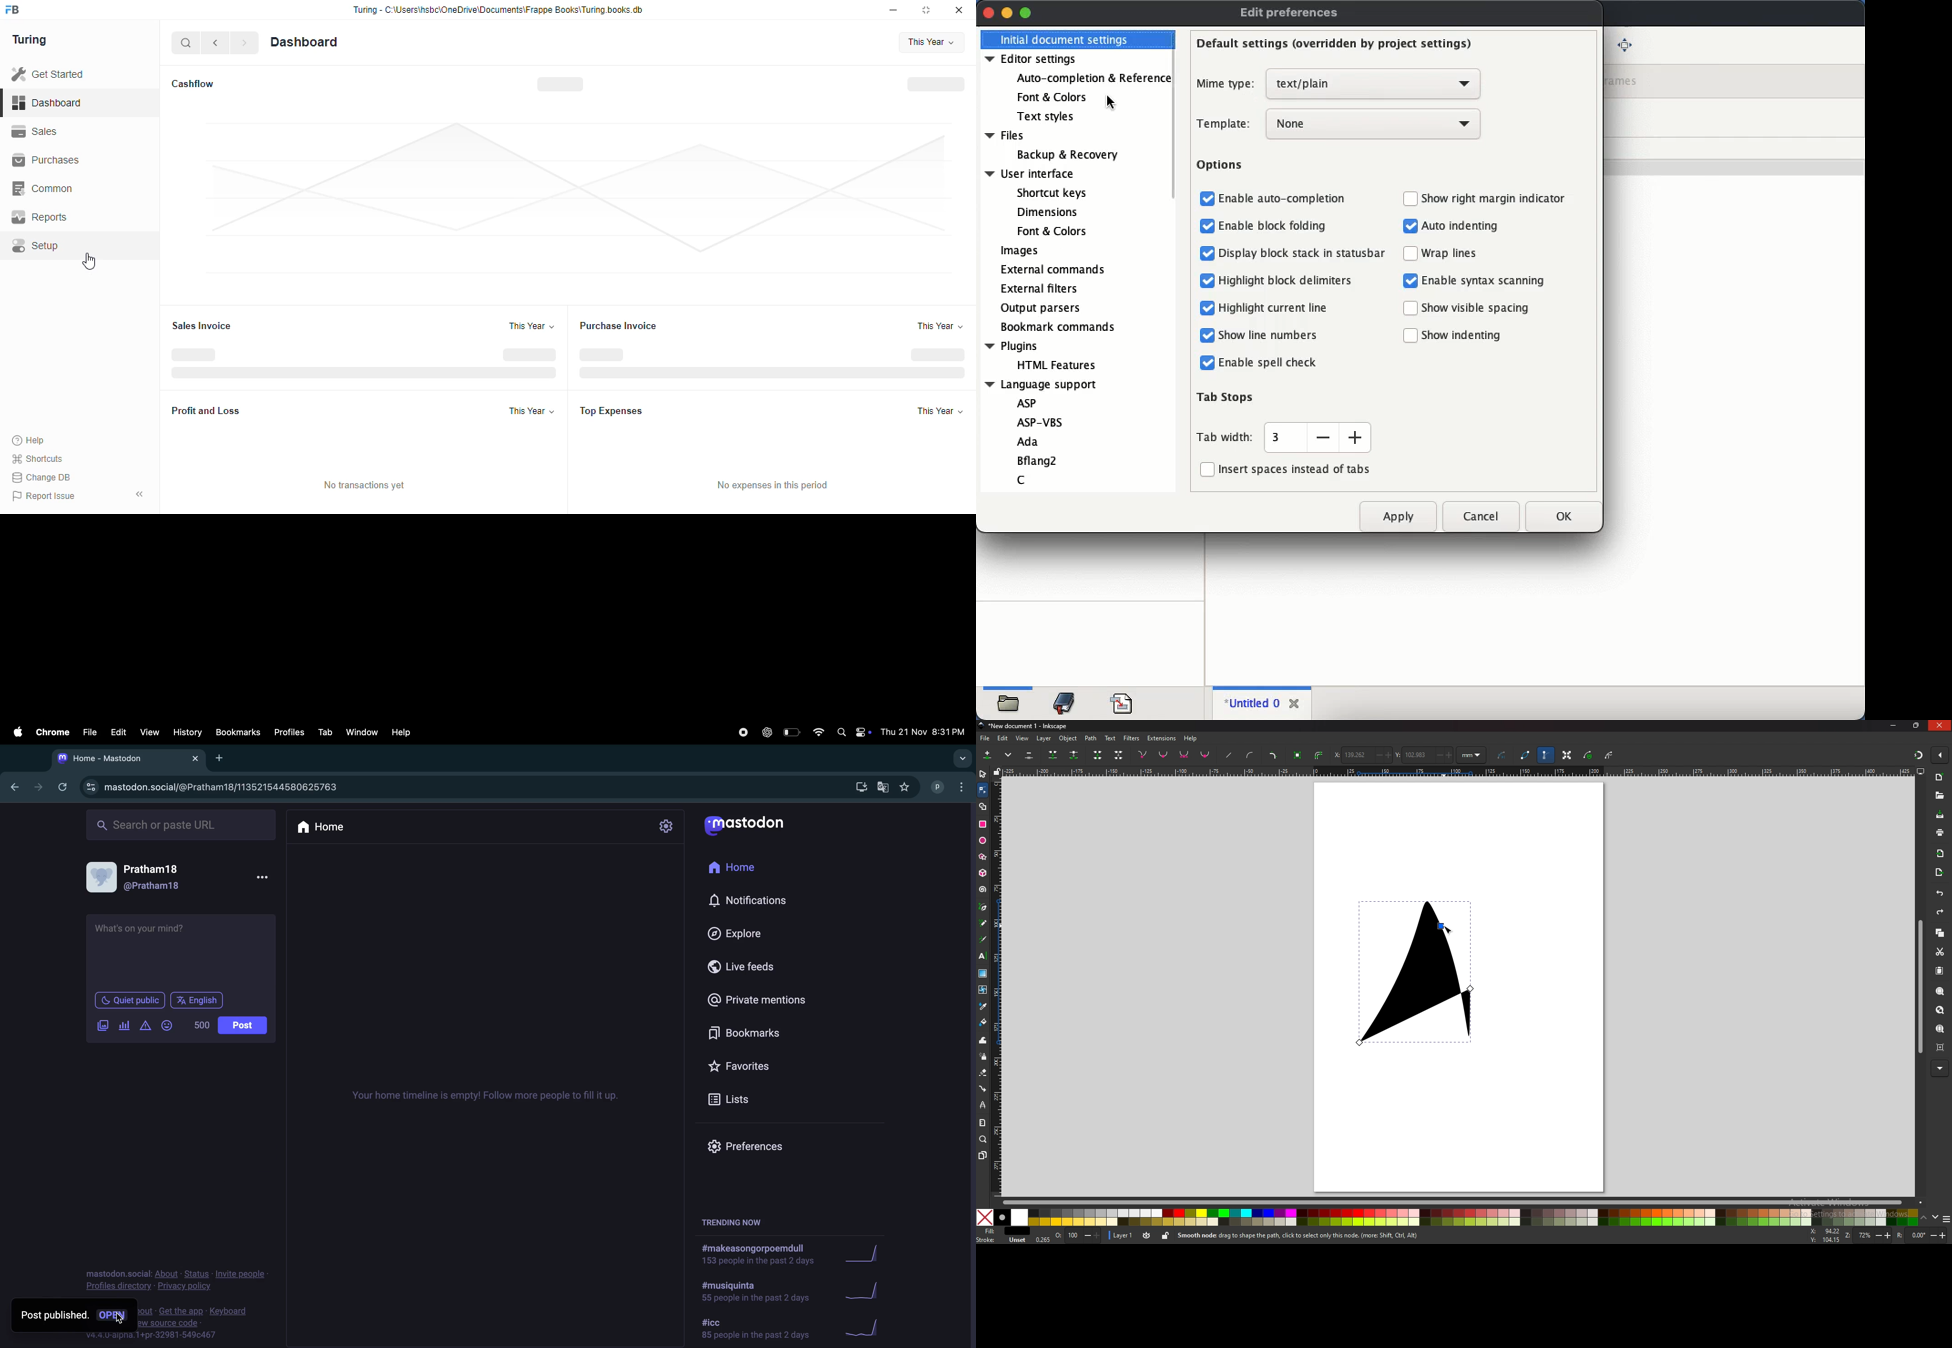 This screenshot has height=1372, width=1960. I want to click on dimensions, so click(1047, 211).